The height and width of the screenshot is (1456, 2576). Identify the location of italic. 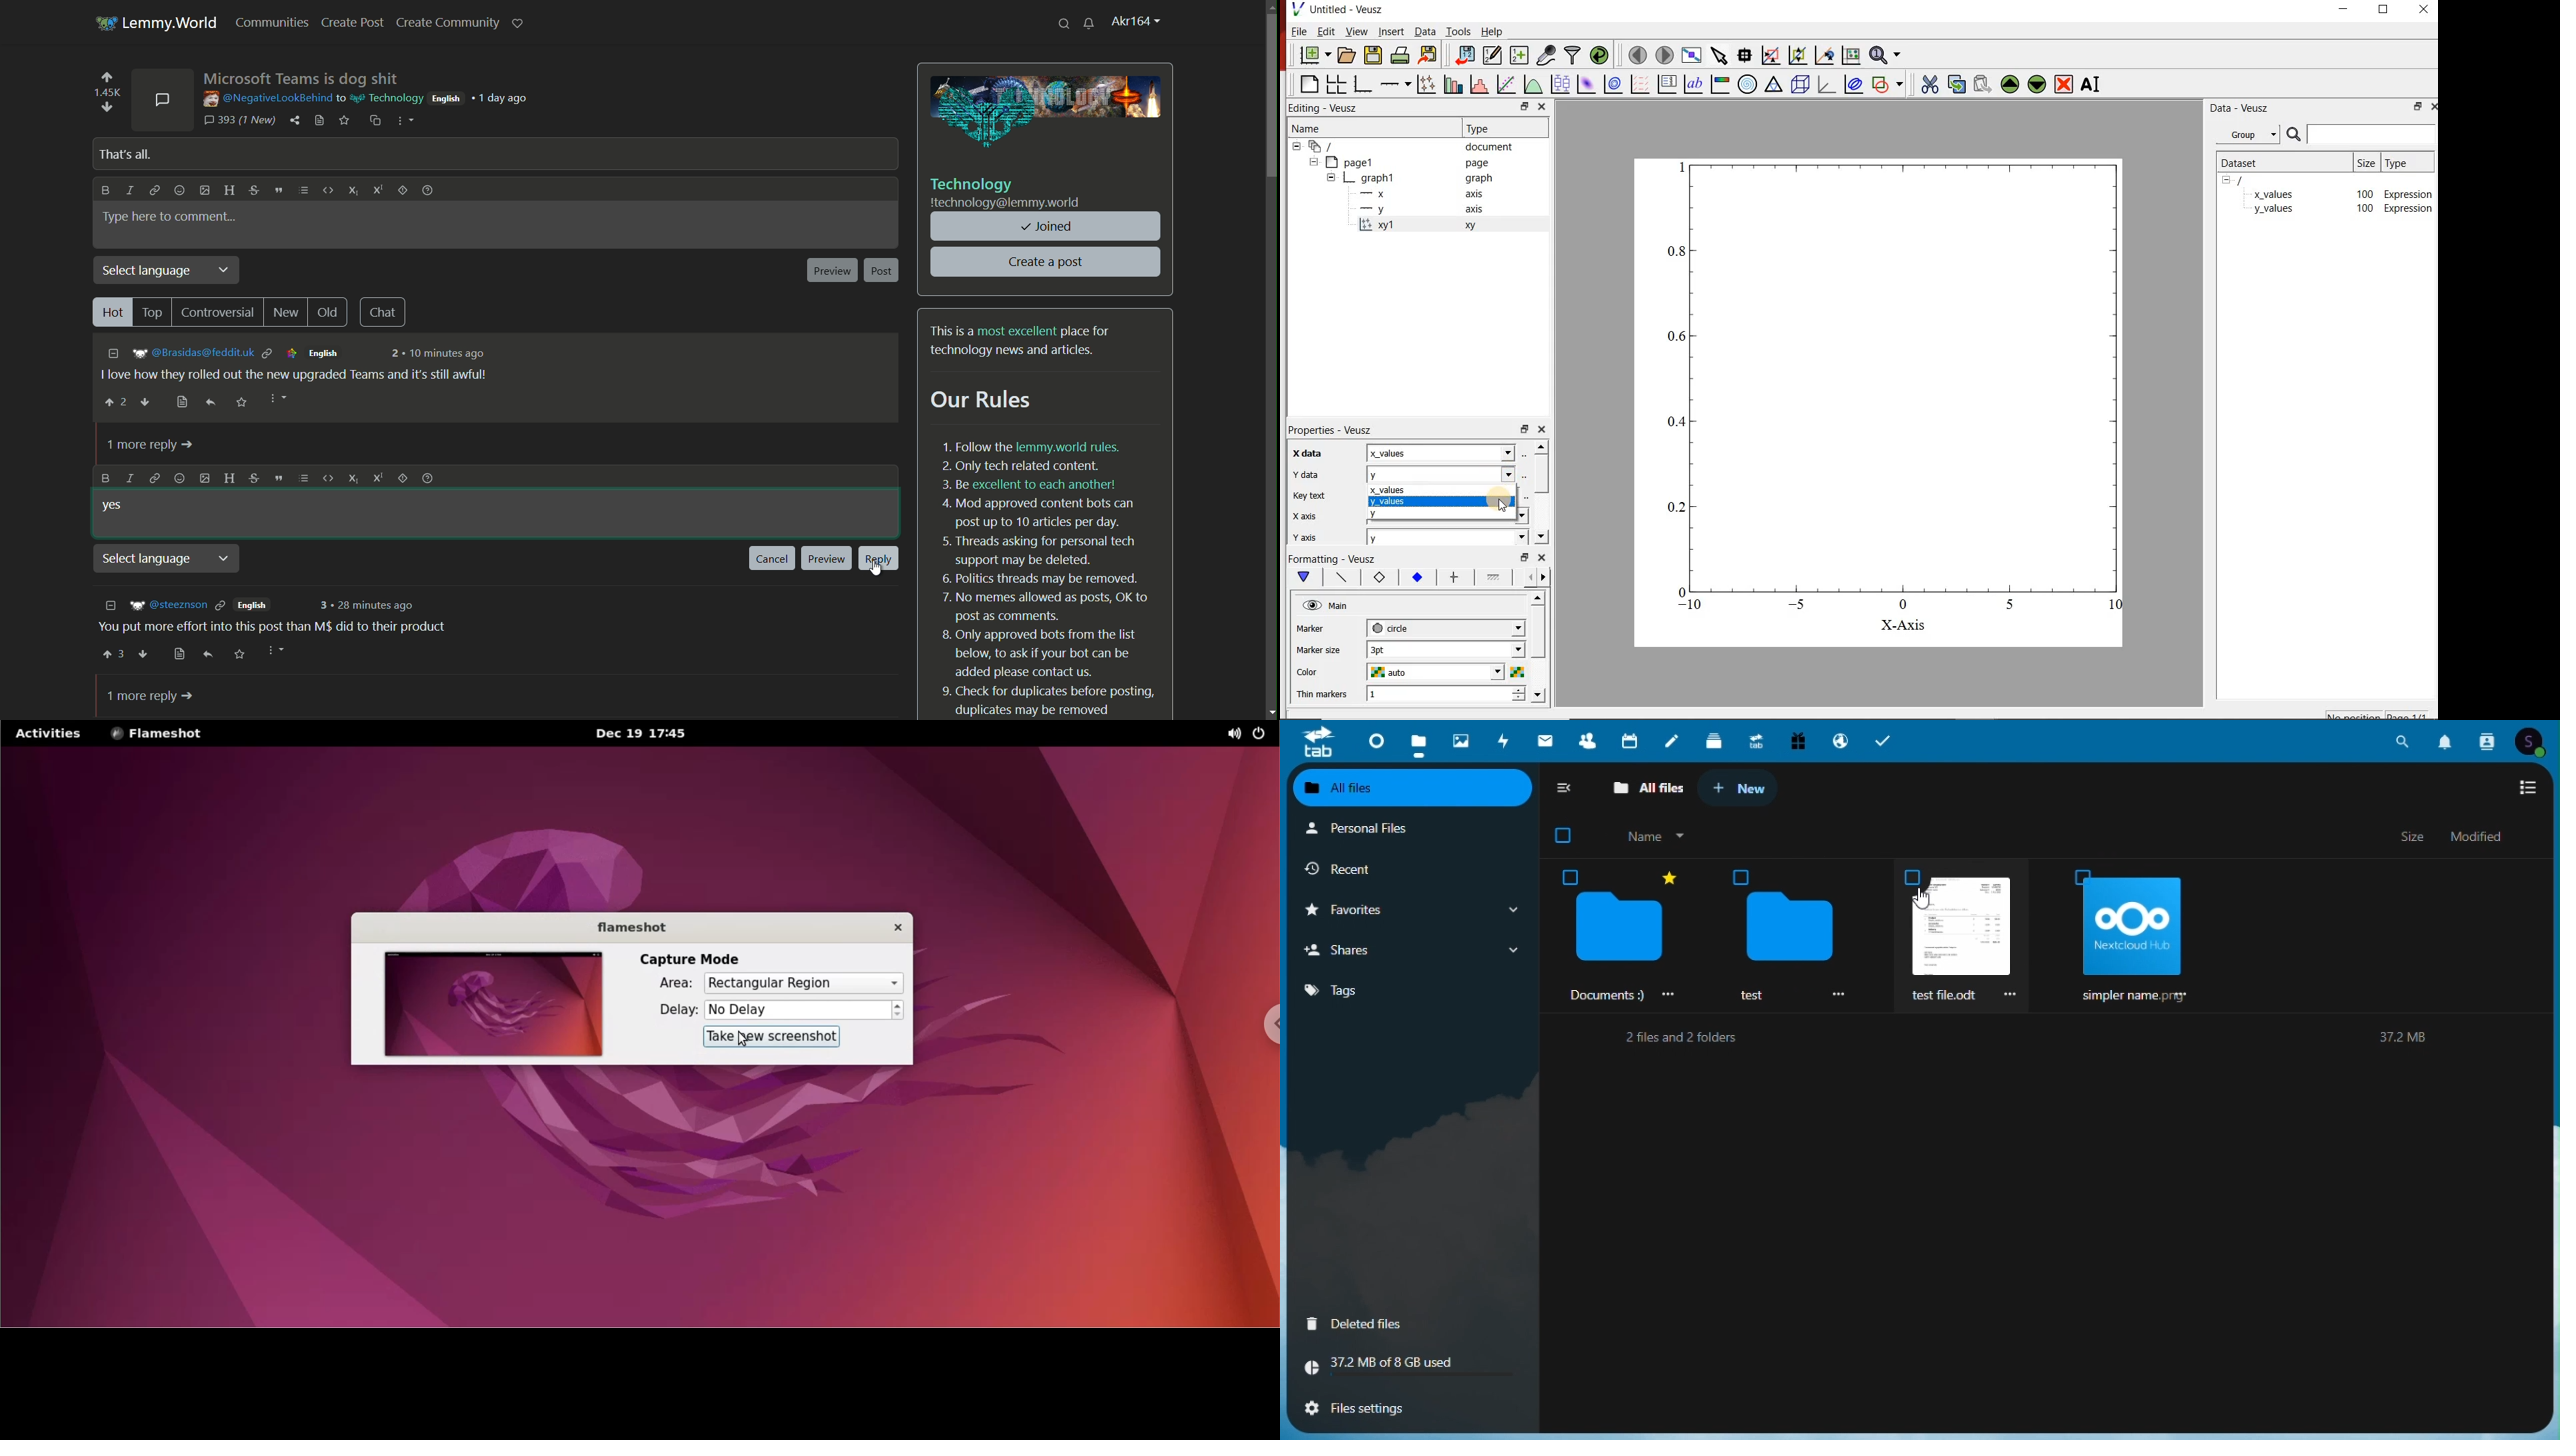
(131, 478).